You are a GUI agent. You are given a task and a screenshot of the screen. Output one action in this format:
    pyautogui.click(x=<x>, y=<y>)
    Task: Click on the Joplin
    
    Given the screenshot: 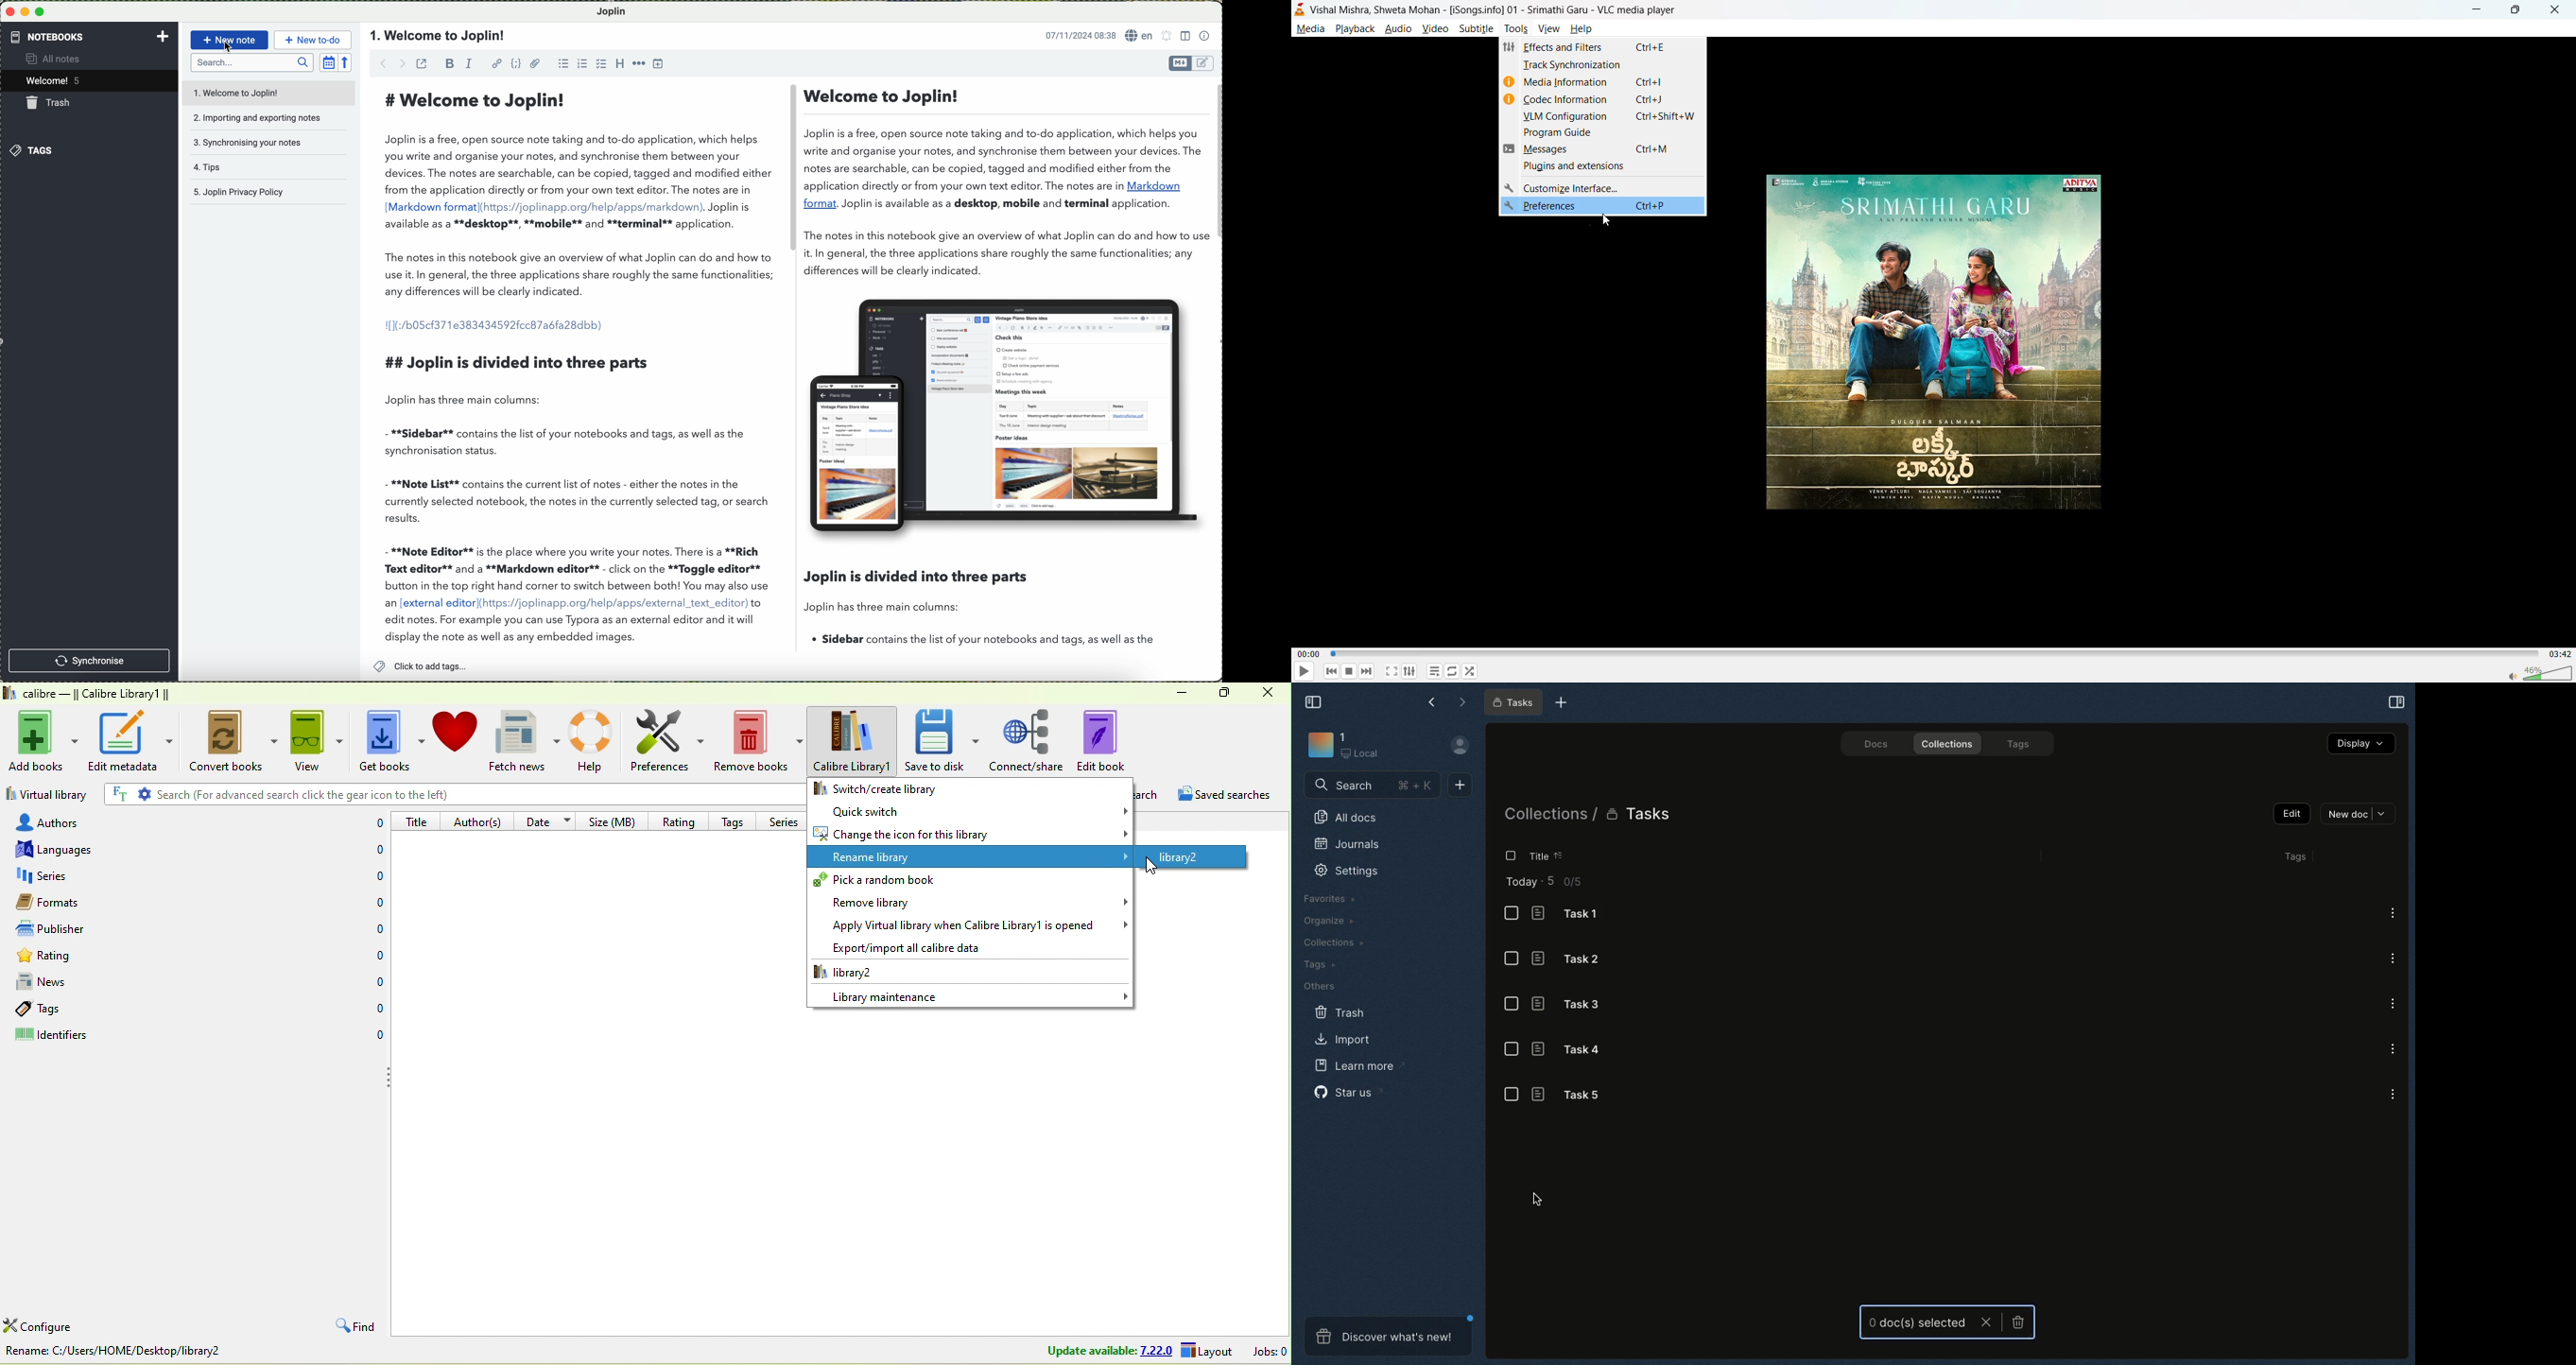 What is the action you would take?
    pyautogui.click(x=616, y=11)
    